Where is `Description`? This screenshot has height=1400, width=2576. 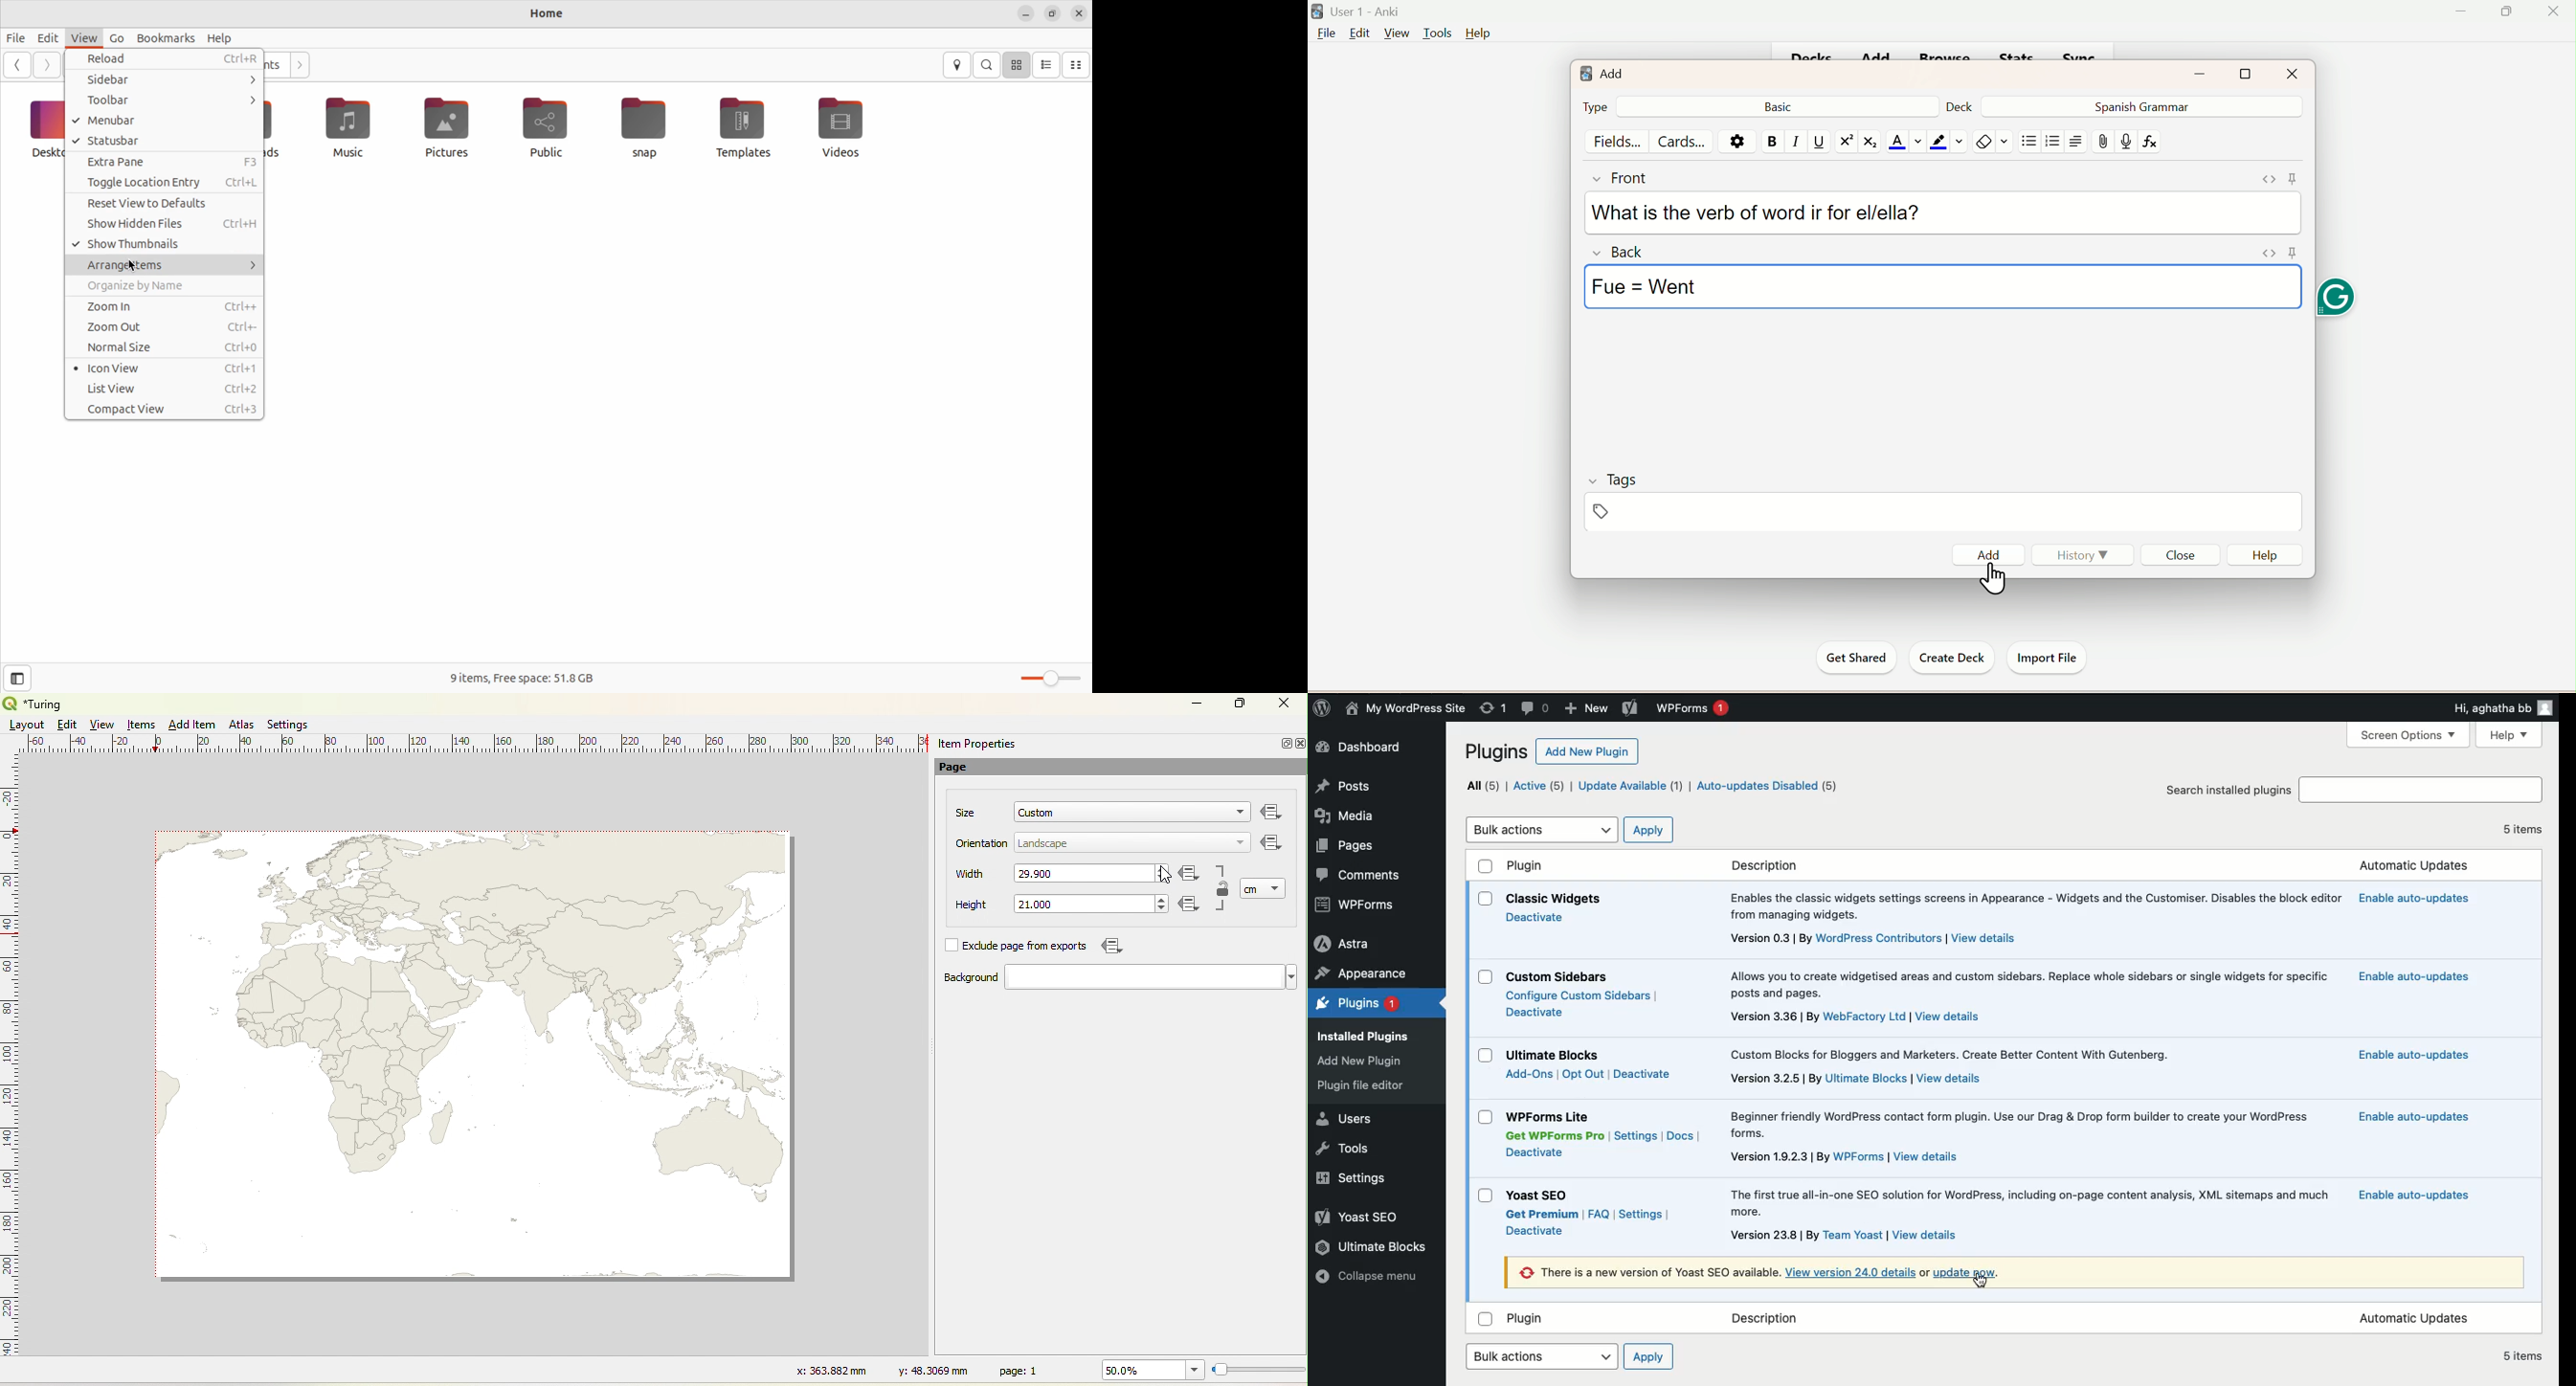 Description is located at coordinates (1874, 939).